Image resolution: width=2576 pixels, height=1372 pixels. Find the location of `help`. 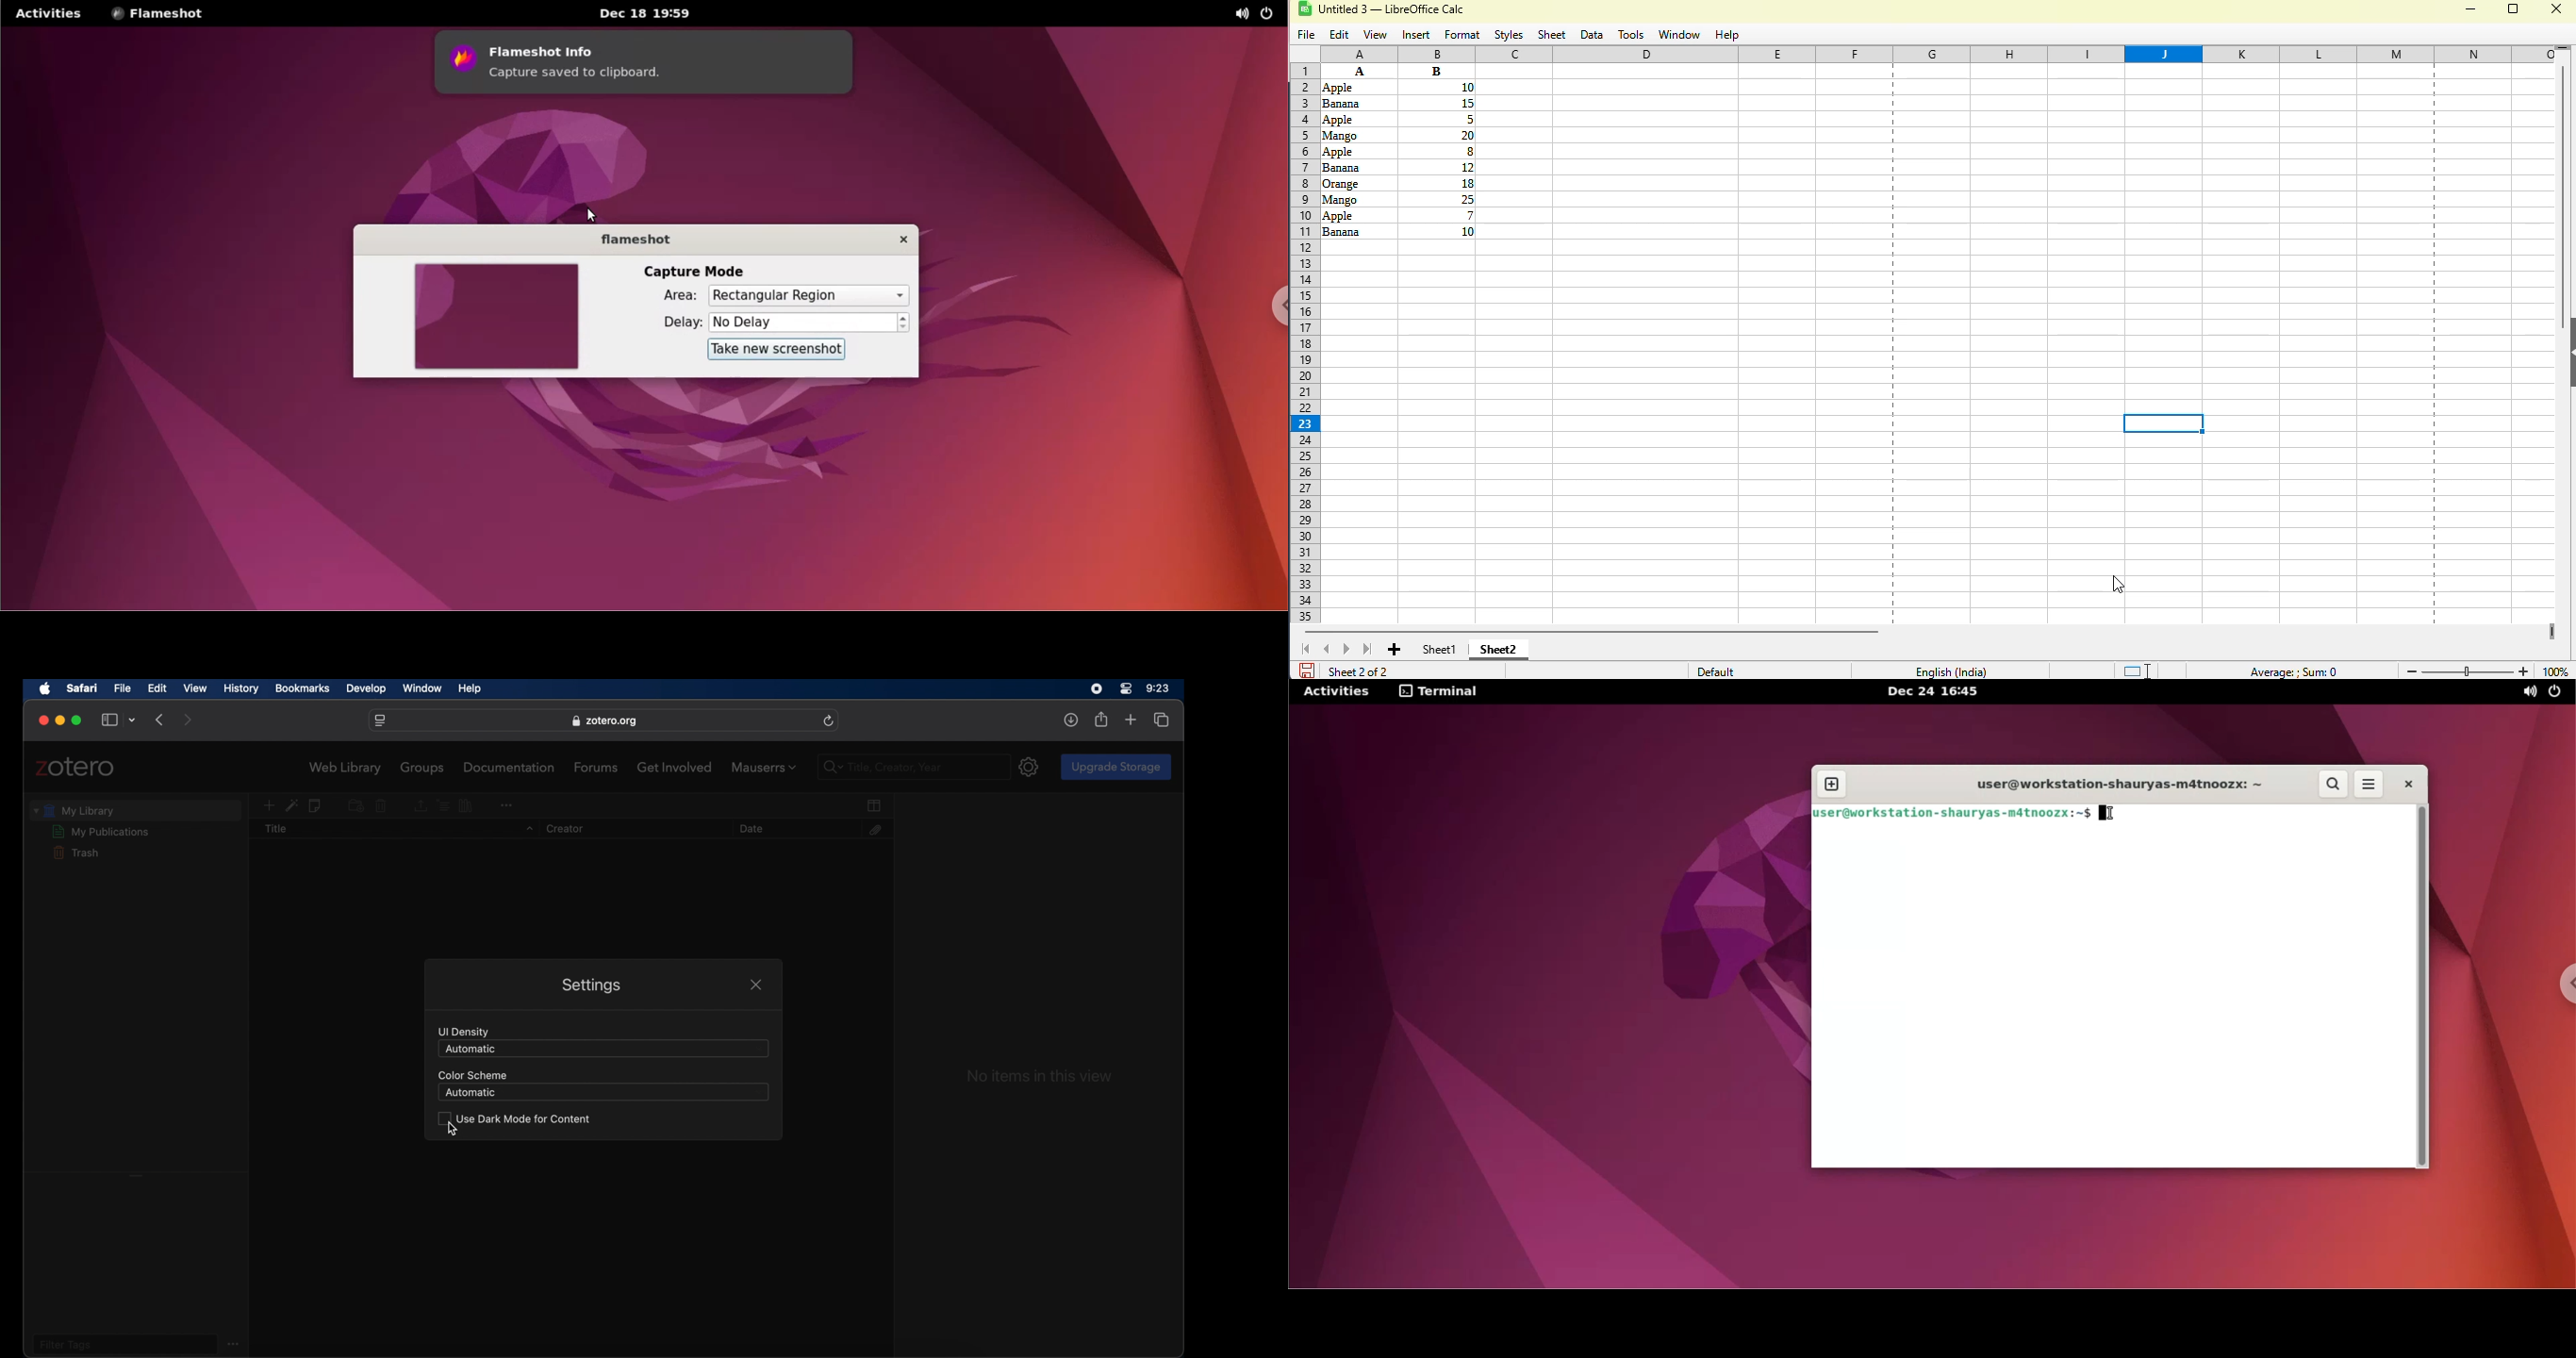

help is located at coordinates (1726, 35).